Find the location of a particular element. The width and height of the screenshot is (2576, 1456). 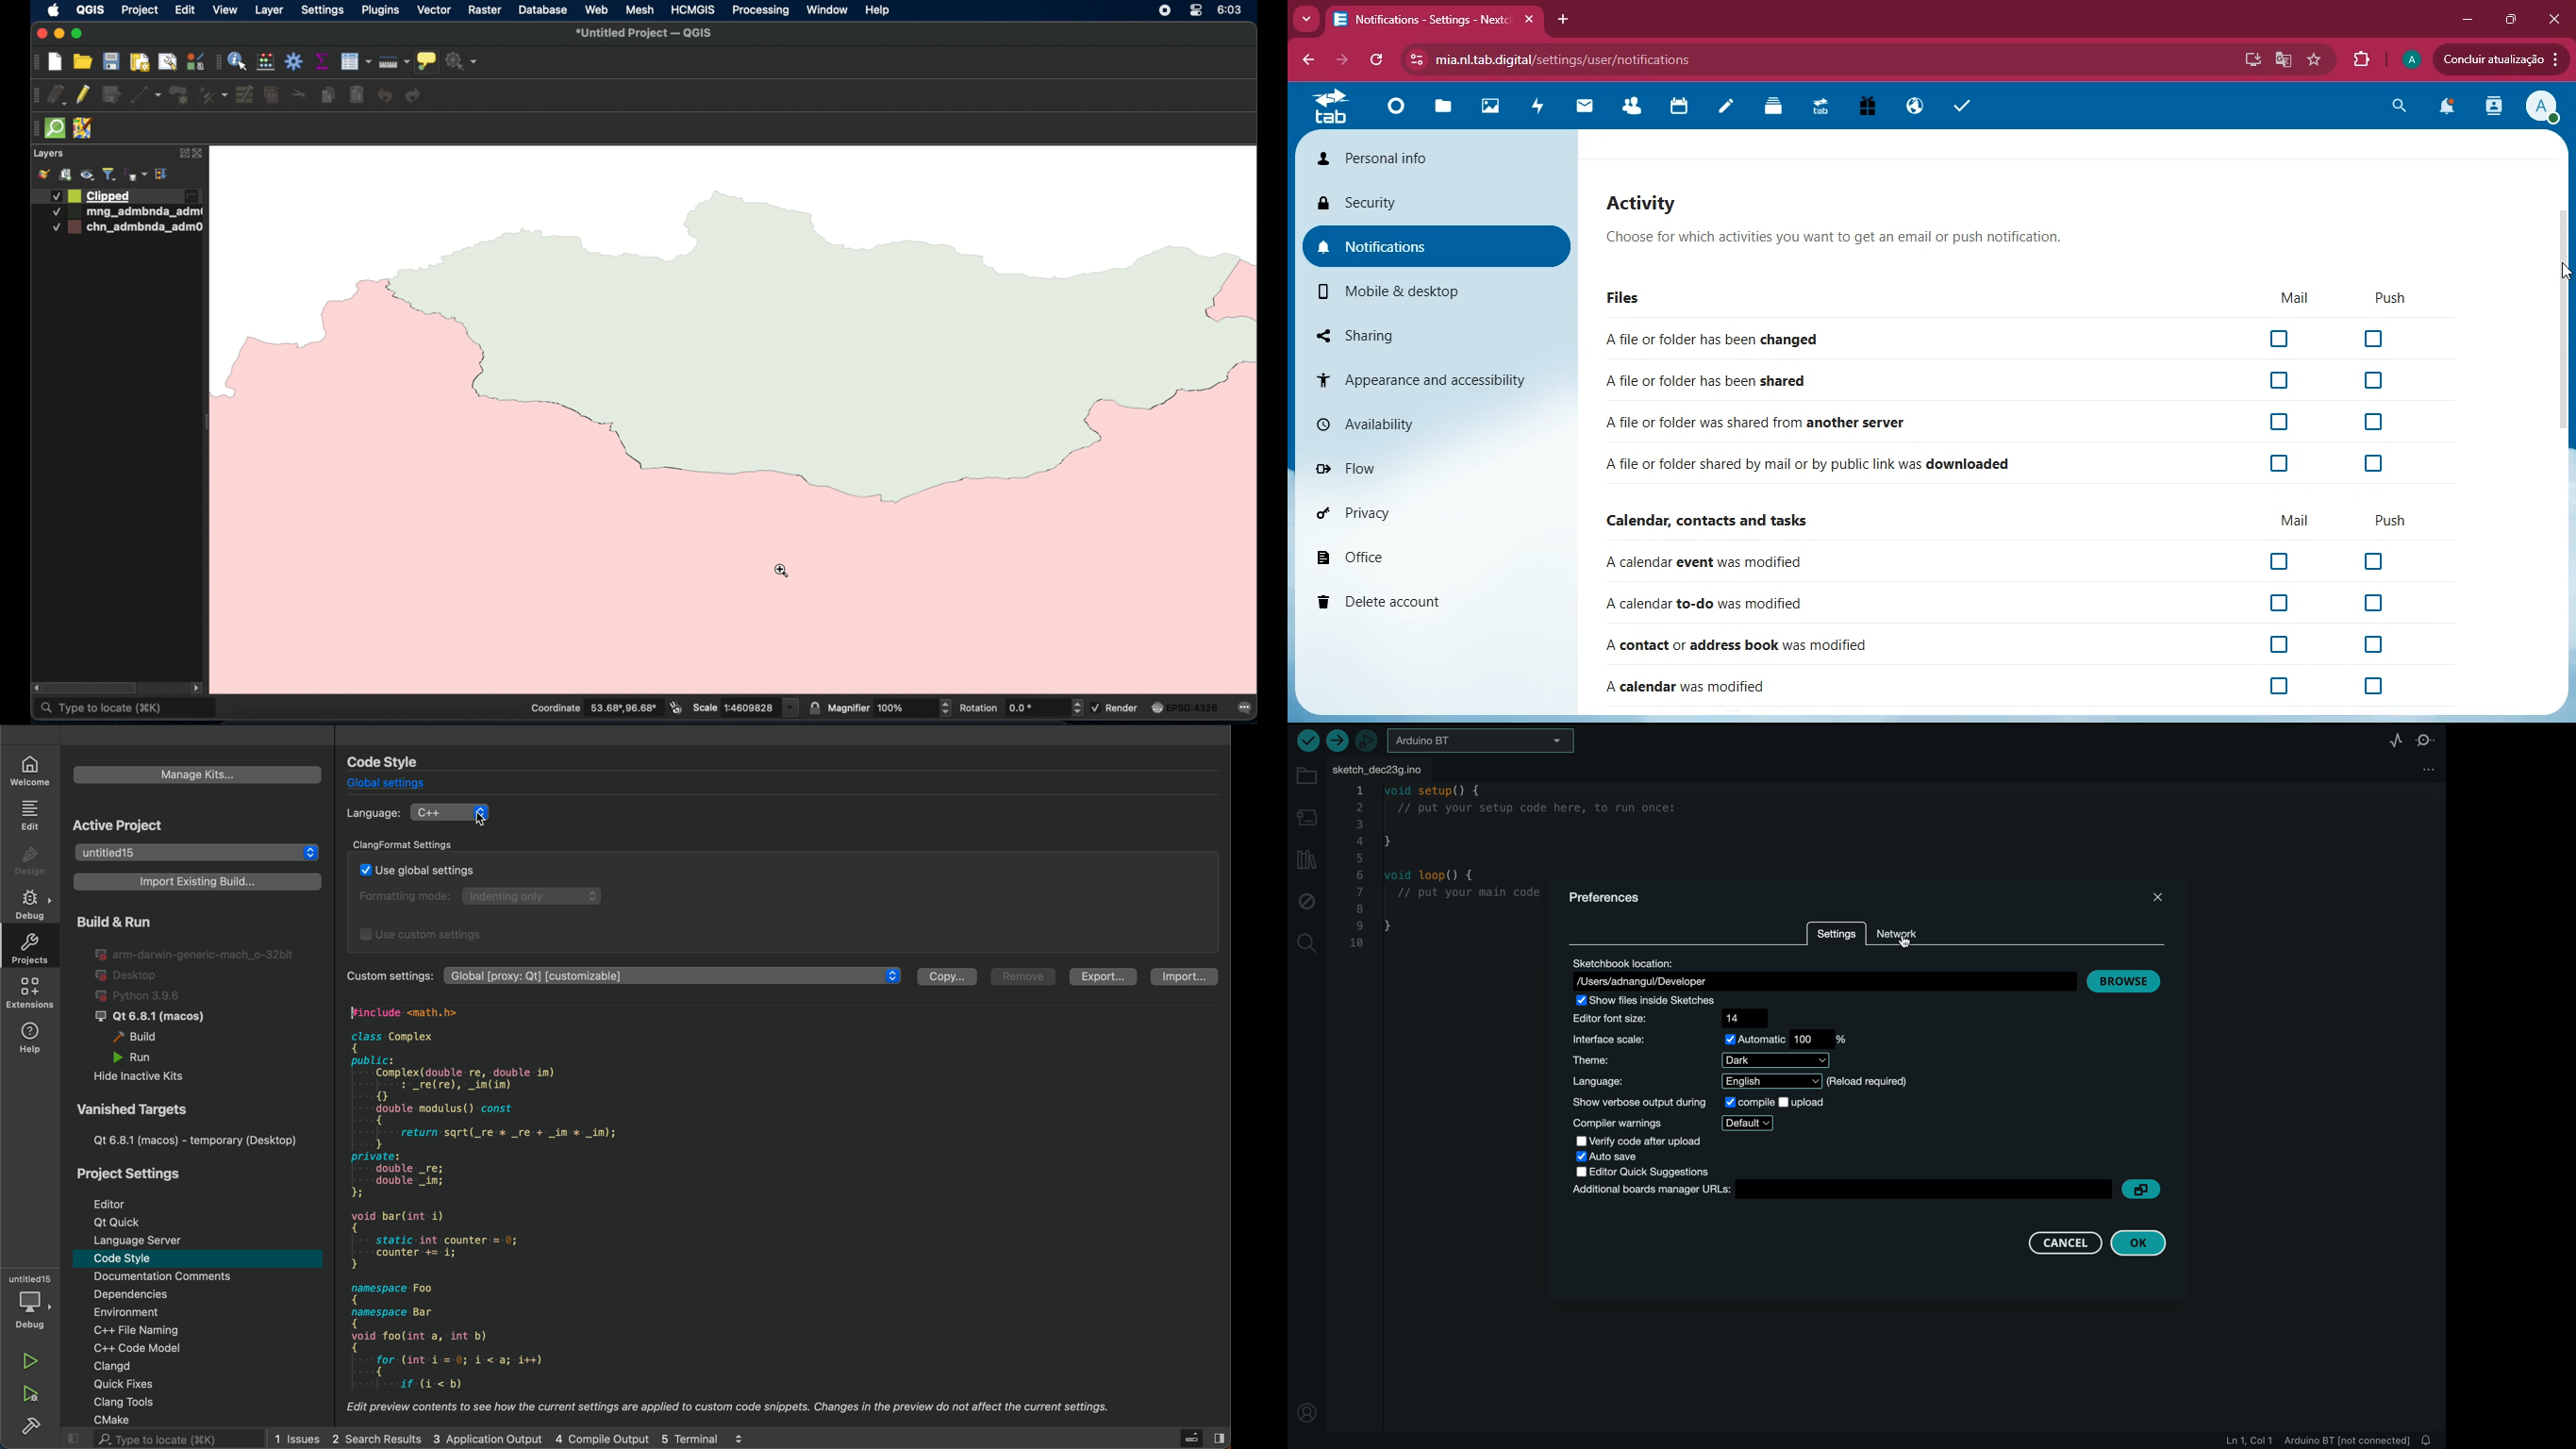

open project is located at coordinates (81, 61).